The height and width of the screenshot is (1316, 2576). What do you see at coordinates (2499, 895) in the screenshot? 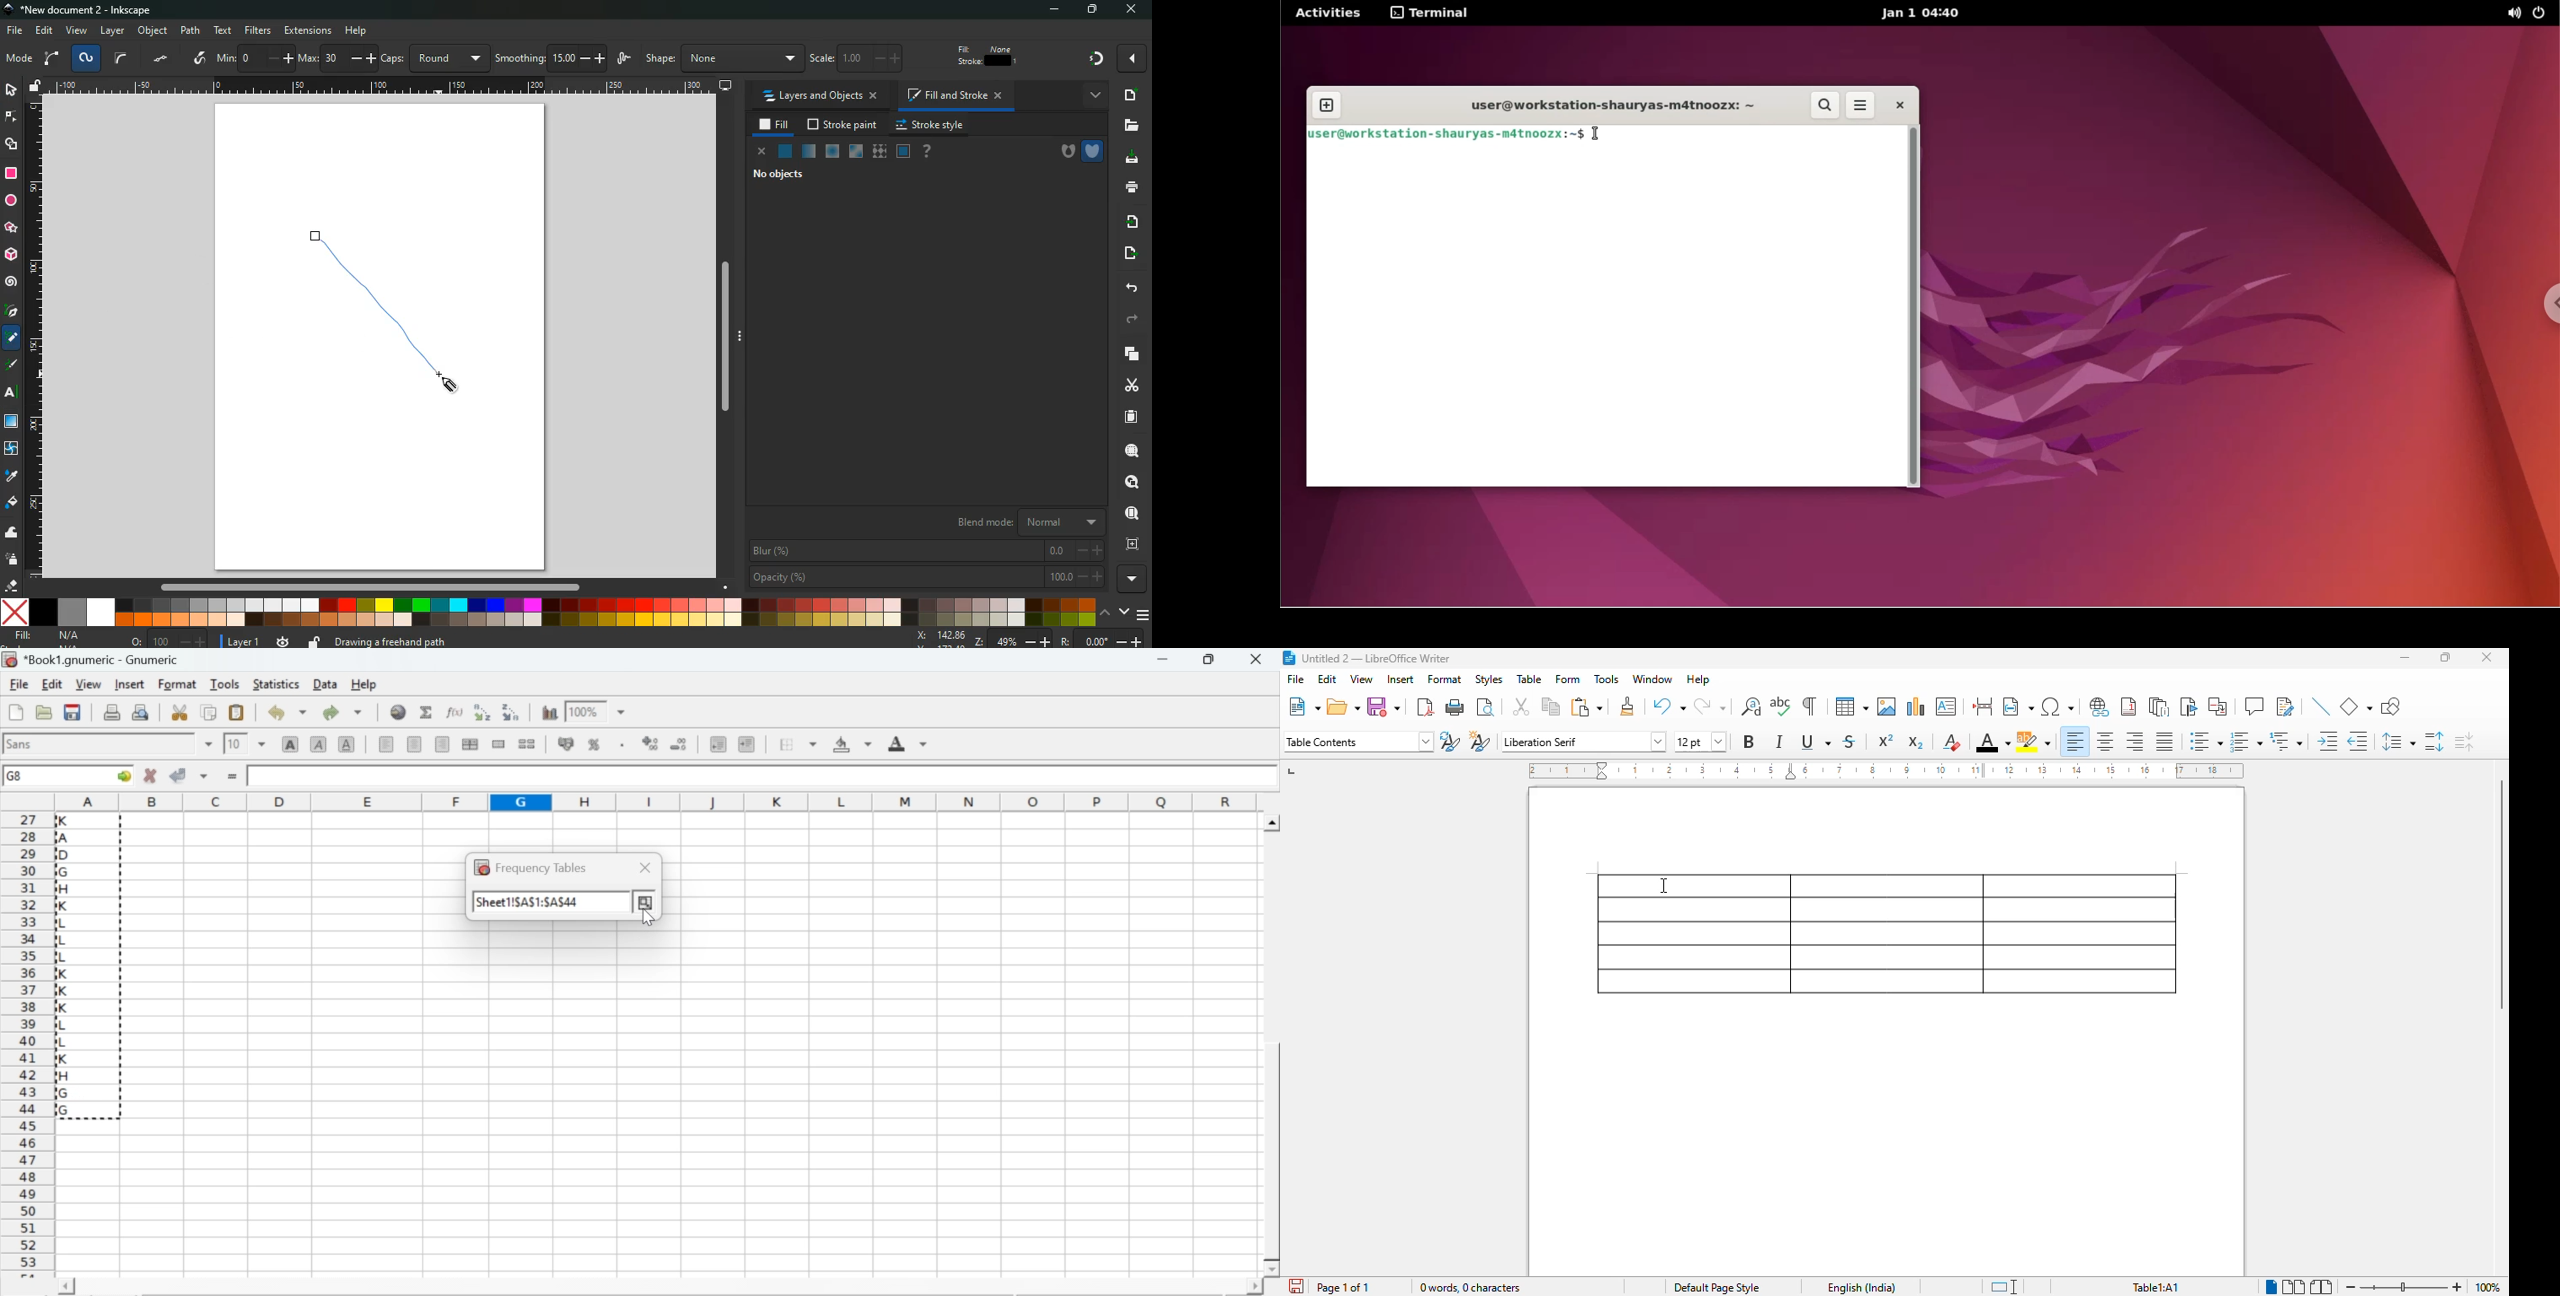
I see `vertical scroll bar` at bounding box center [2499, 895].